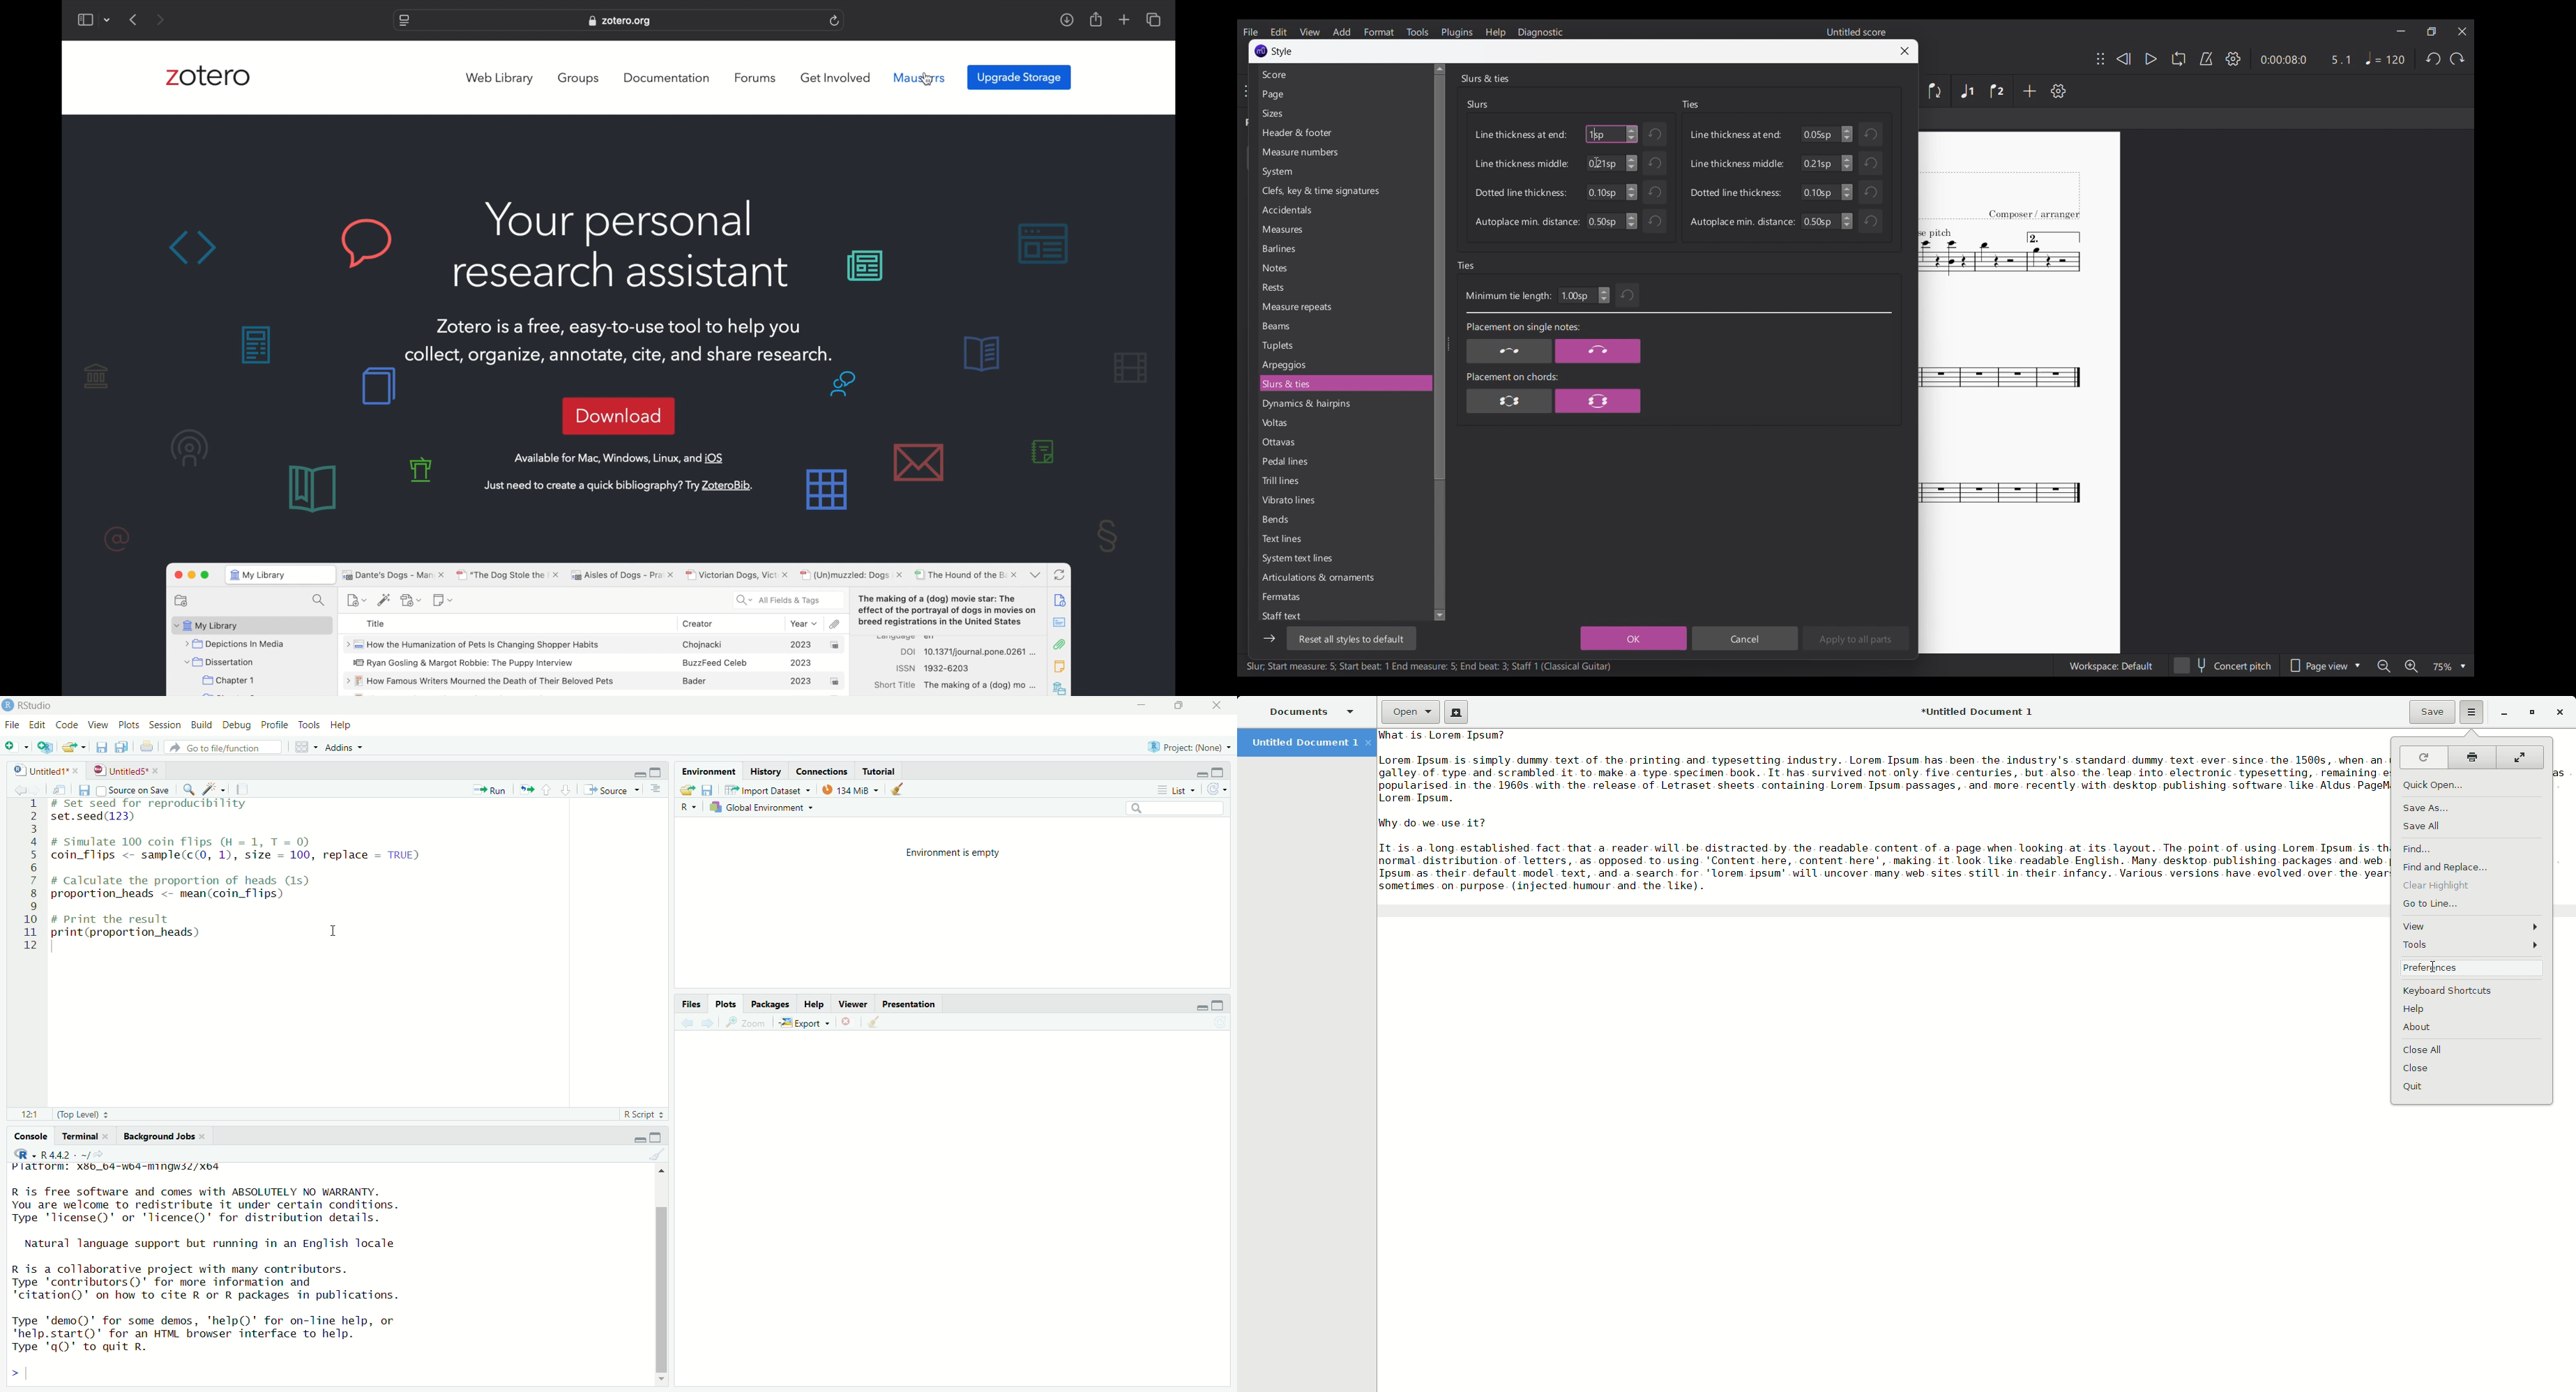 The height and width of the screenshot is (1400, 2576). Describe the element at coordinates (2146, 59) in the screenshot. I see `Play` at that location.